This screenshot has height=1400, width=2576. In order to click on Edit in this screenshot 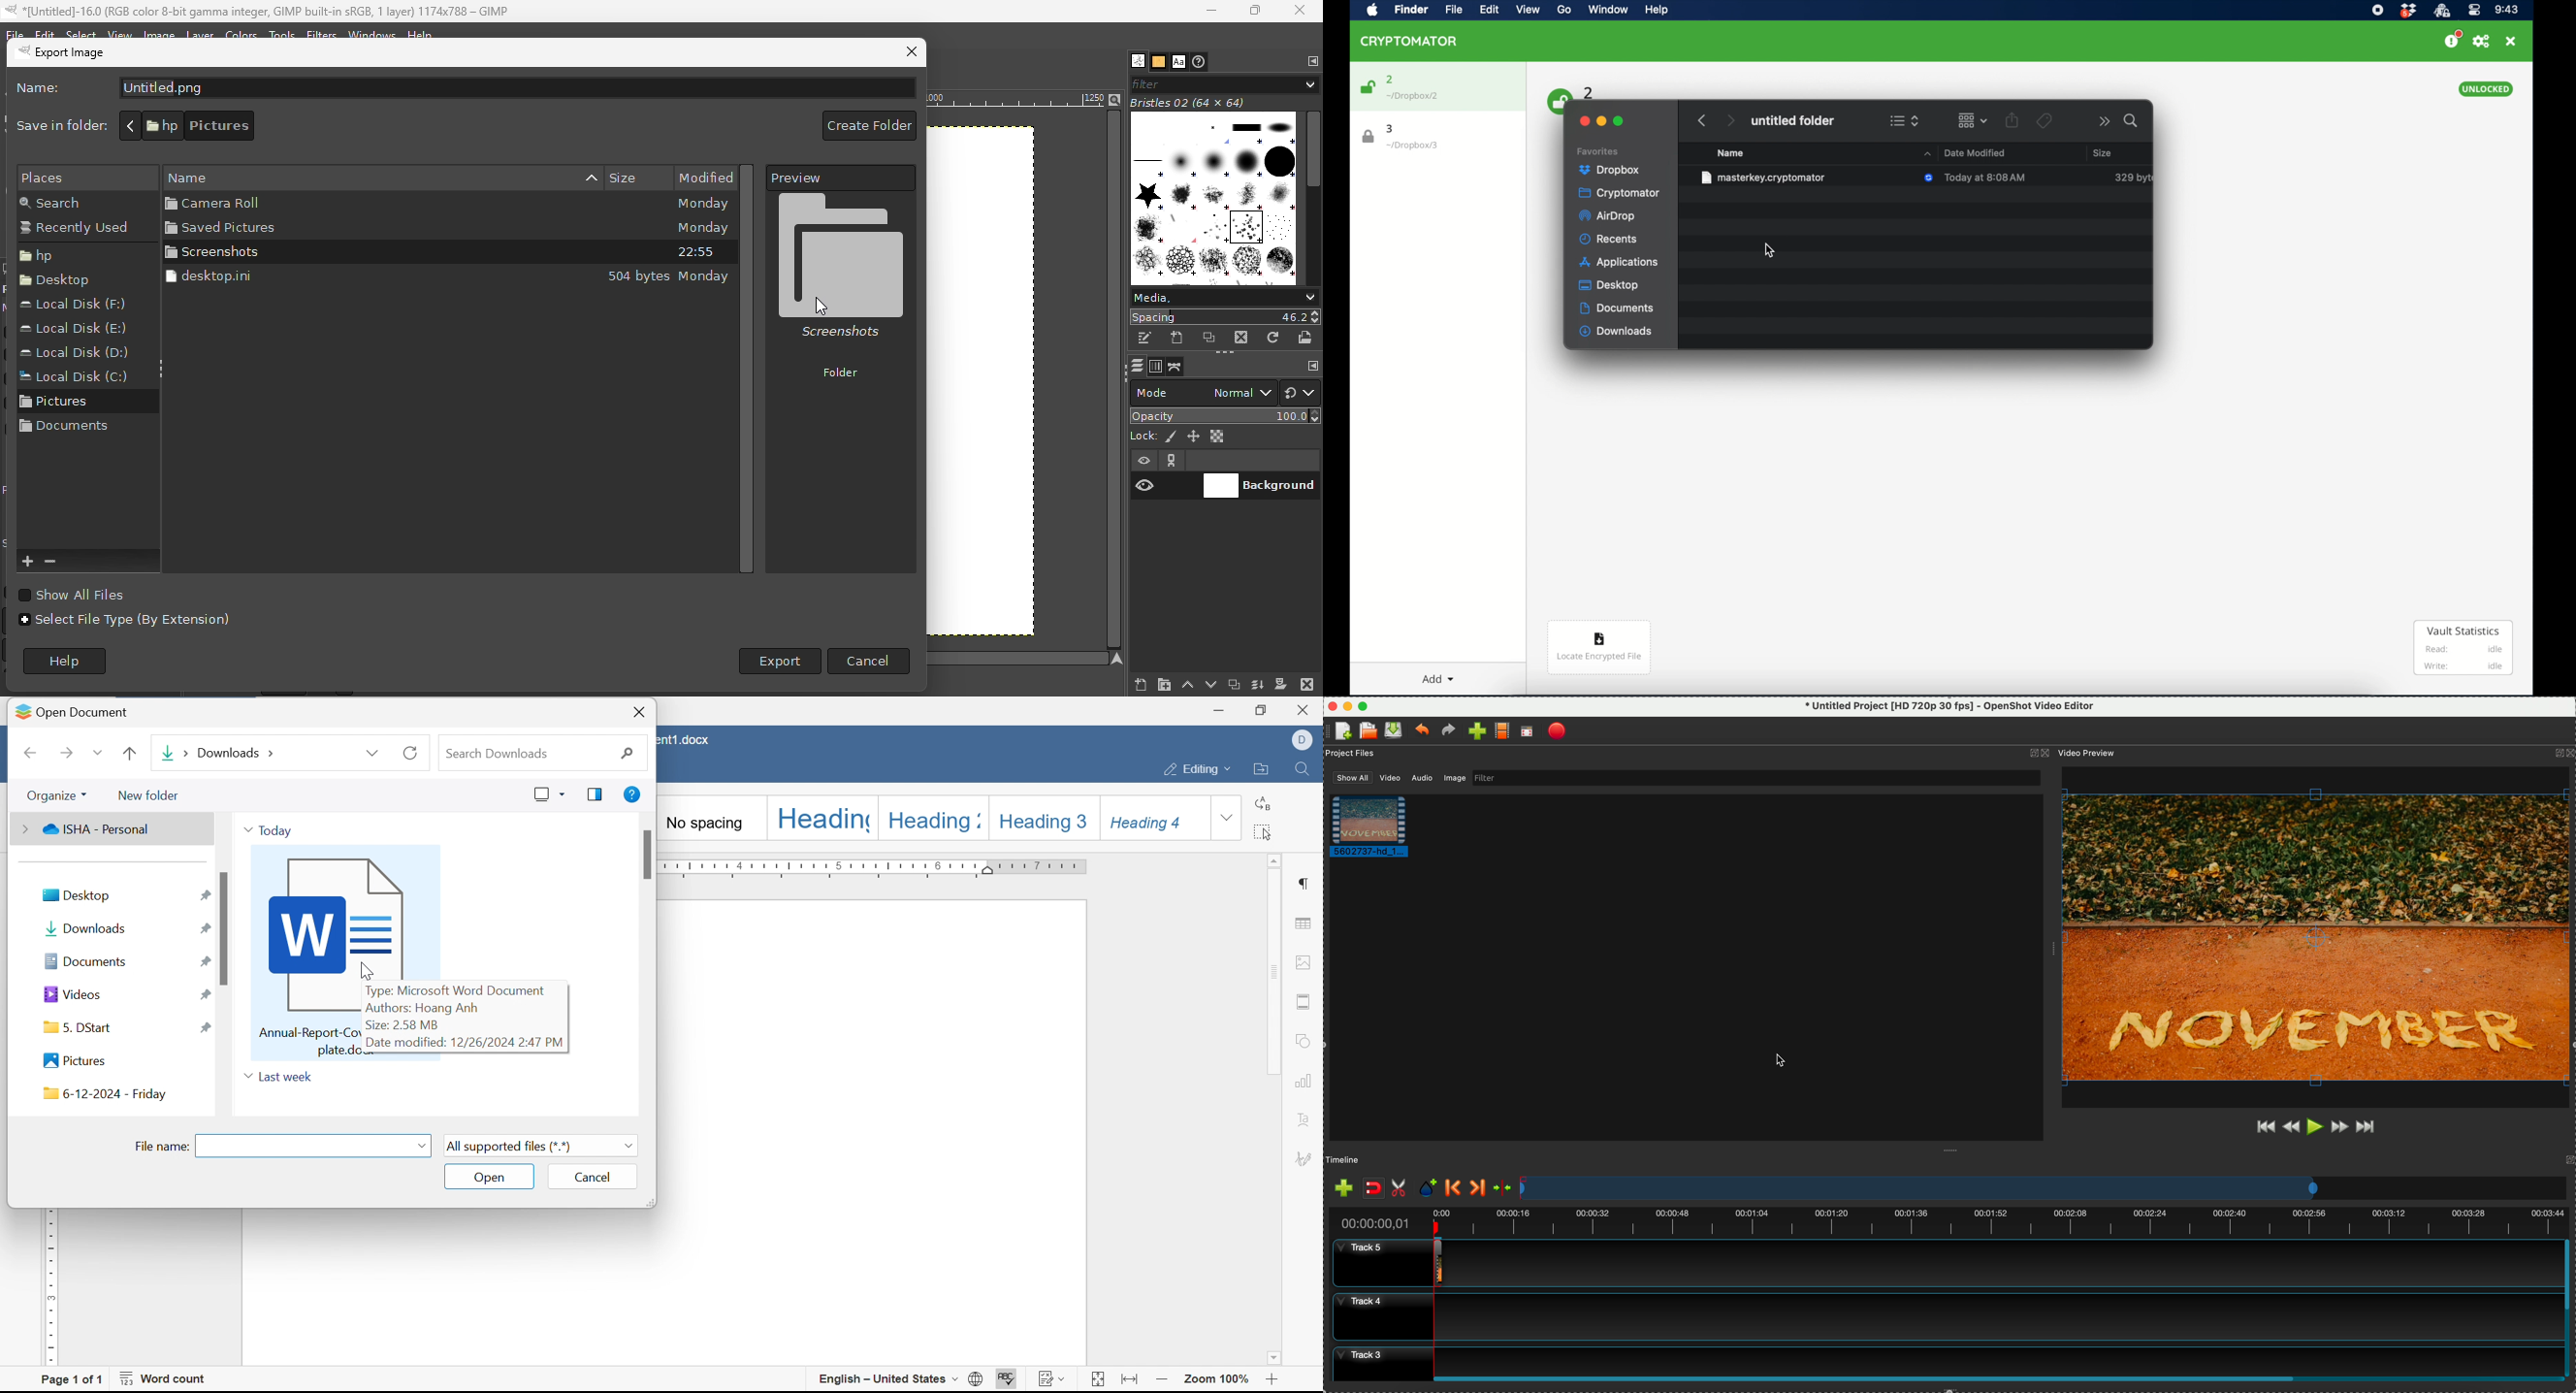, I will do `click(44, 32)`.